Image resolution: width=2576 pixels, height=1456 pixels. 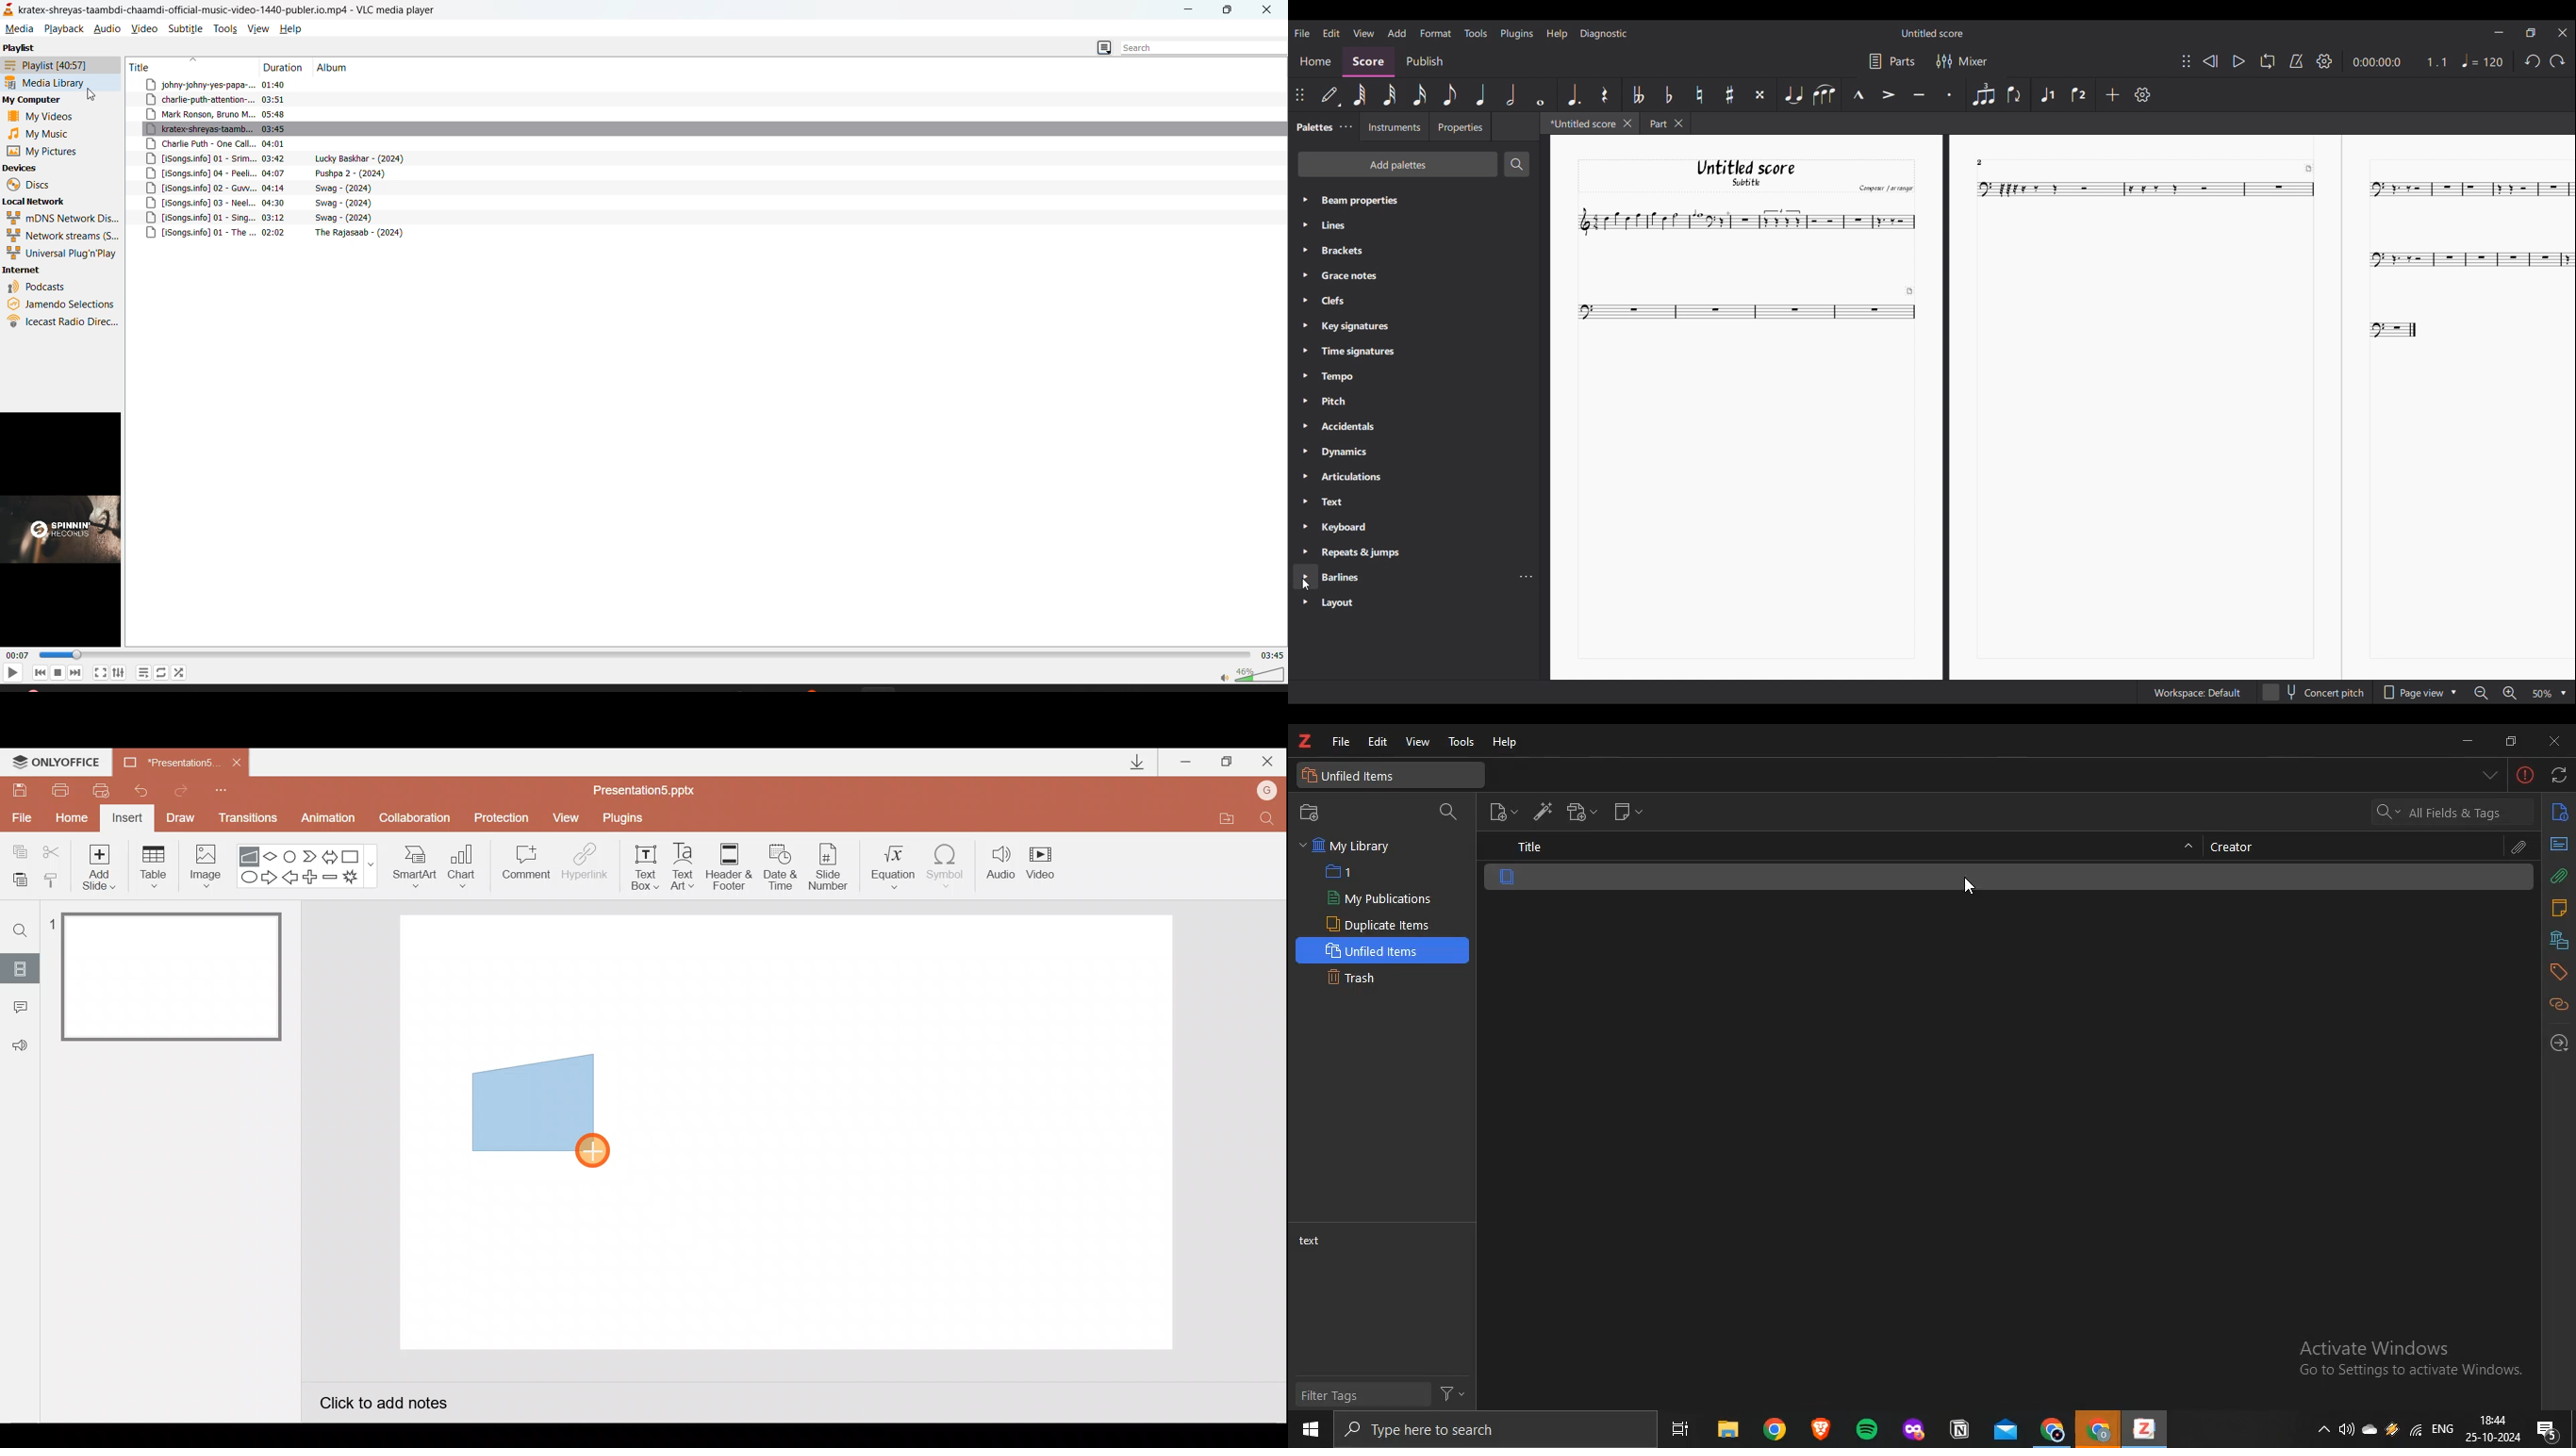 What do you see at coordinates (225, 10) in the screenshot?
I see `kratex-shreyas-taambdi-chaamdi-official-music-video-1440-publer.io.mp4 - VLC media player` at bounding box center [225, 10].